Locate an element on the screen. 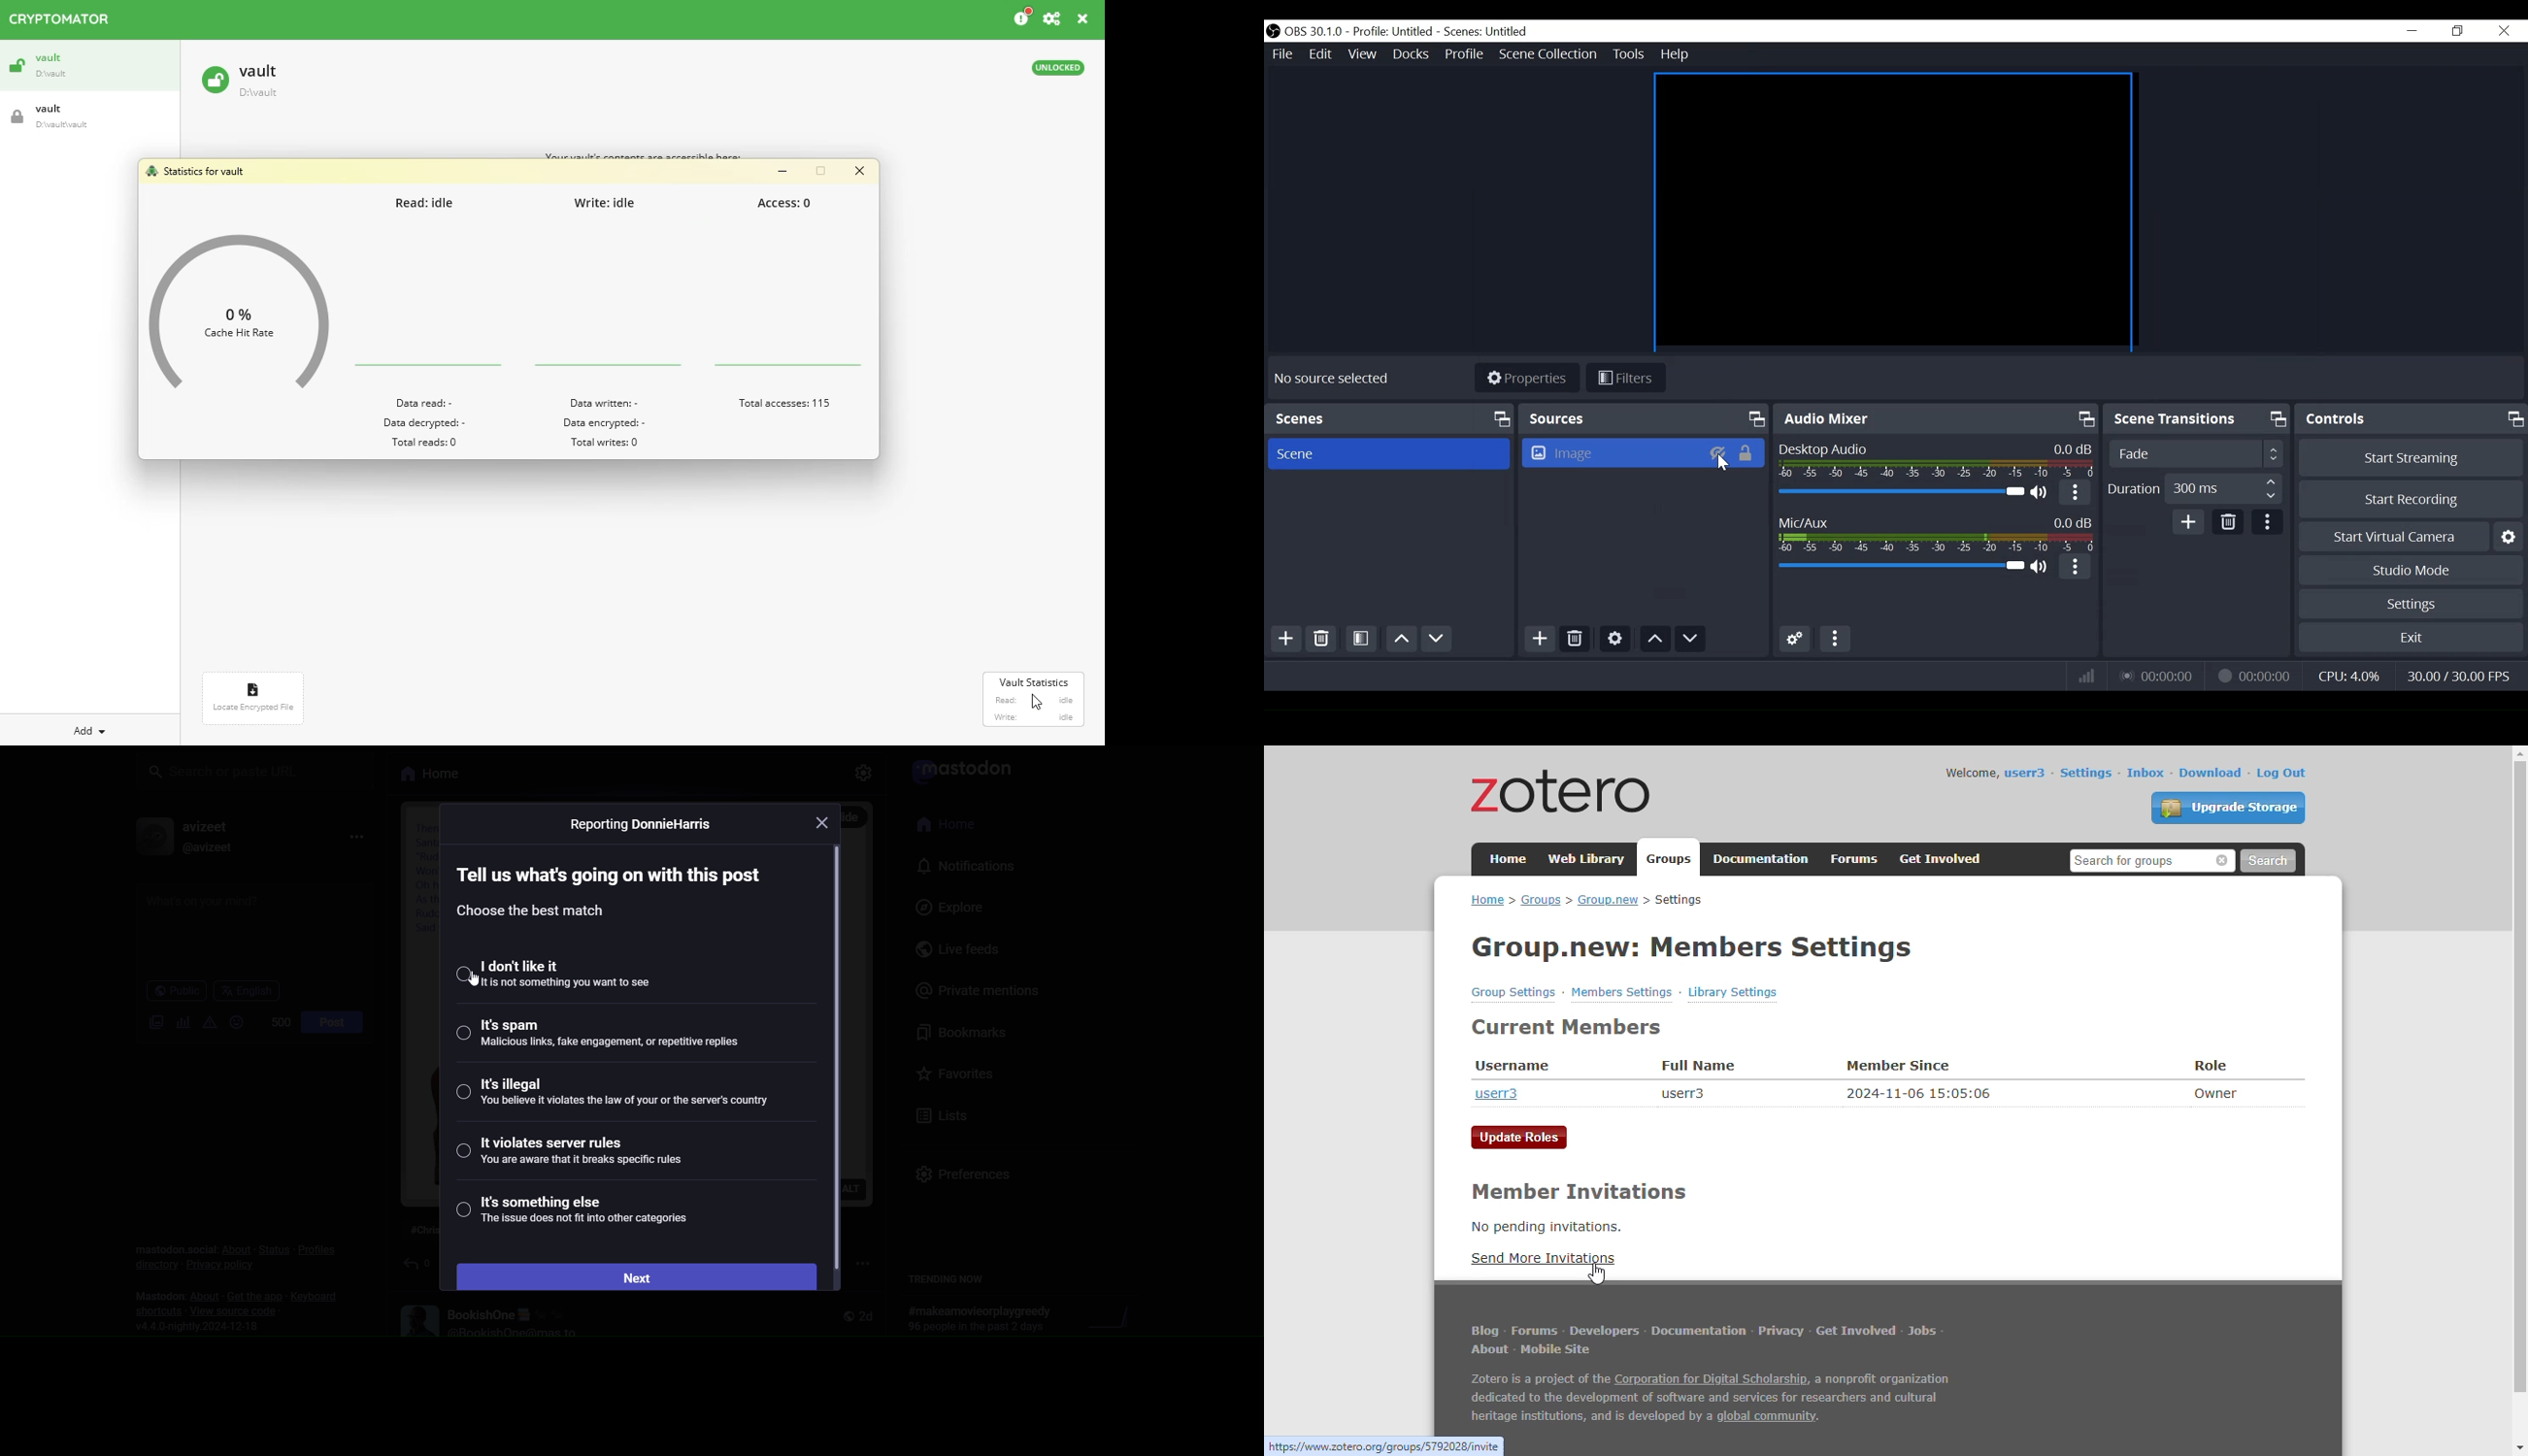 The height and width of the screenshot is (1456, 2548). Start Virtual Camera is located at coordinates (2410, 537).